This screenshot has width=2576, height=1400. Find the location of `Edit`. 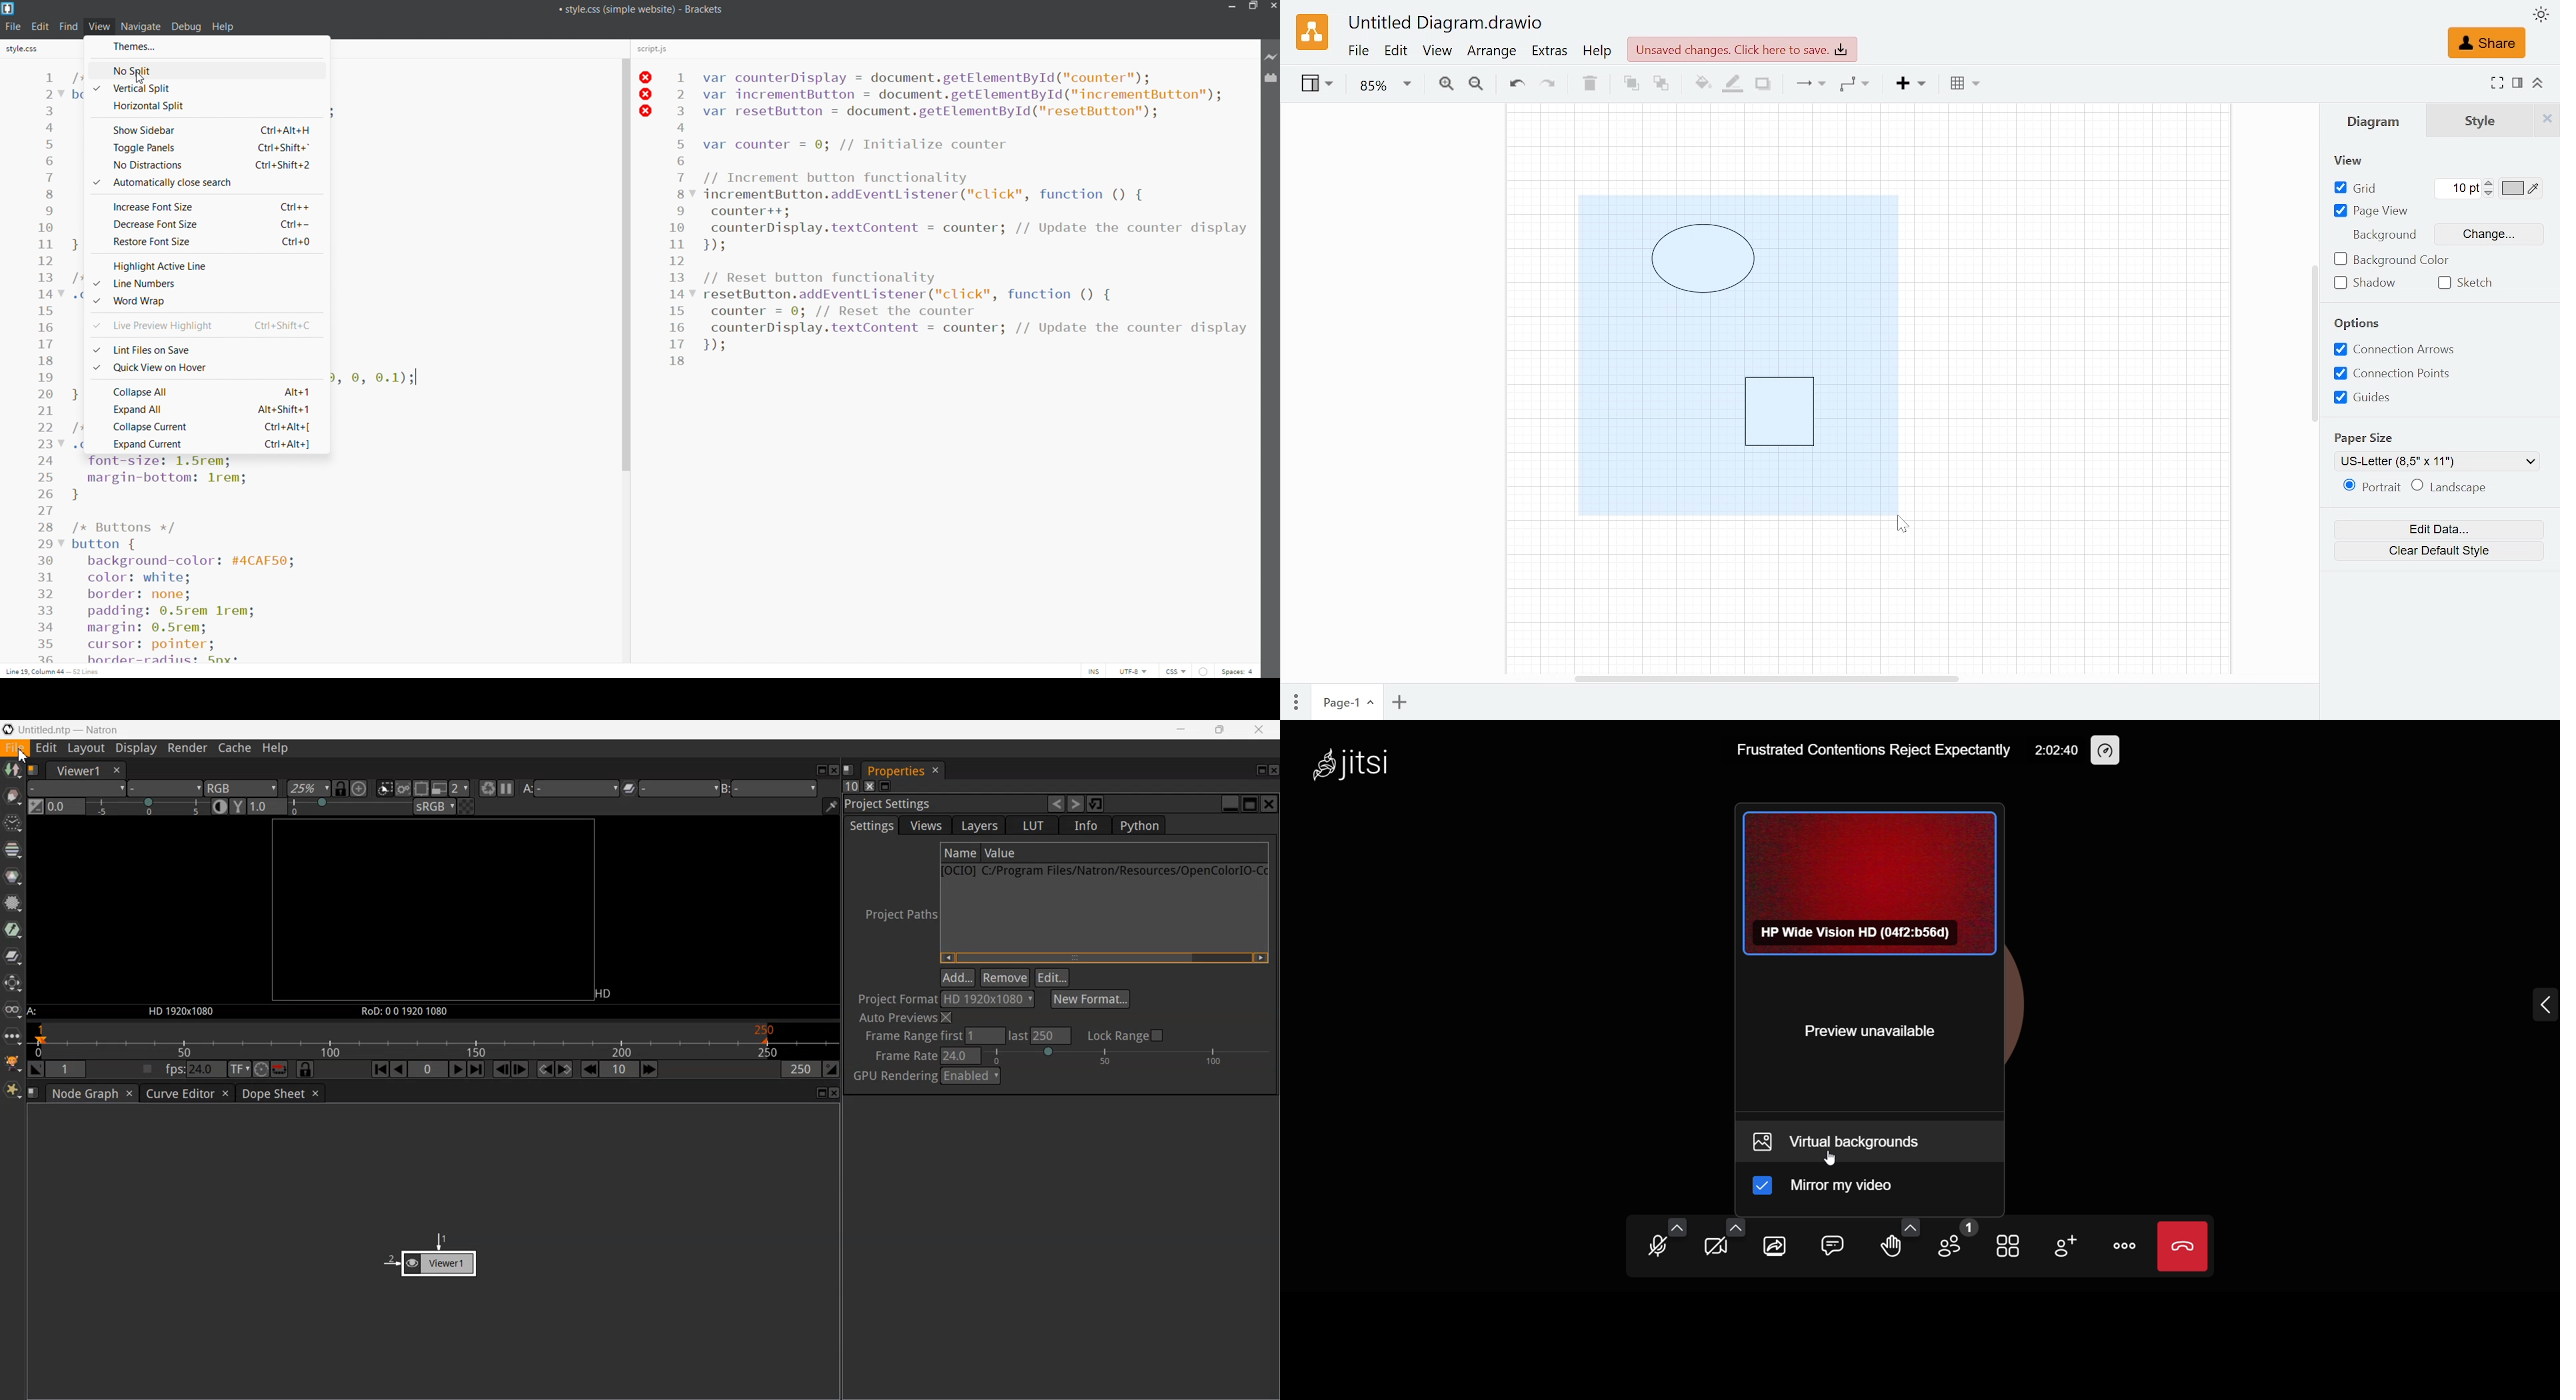

Edit is located at coordinates (1397, 52).